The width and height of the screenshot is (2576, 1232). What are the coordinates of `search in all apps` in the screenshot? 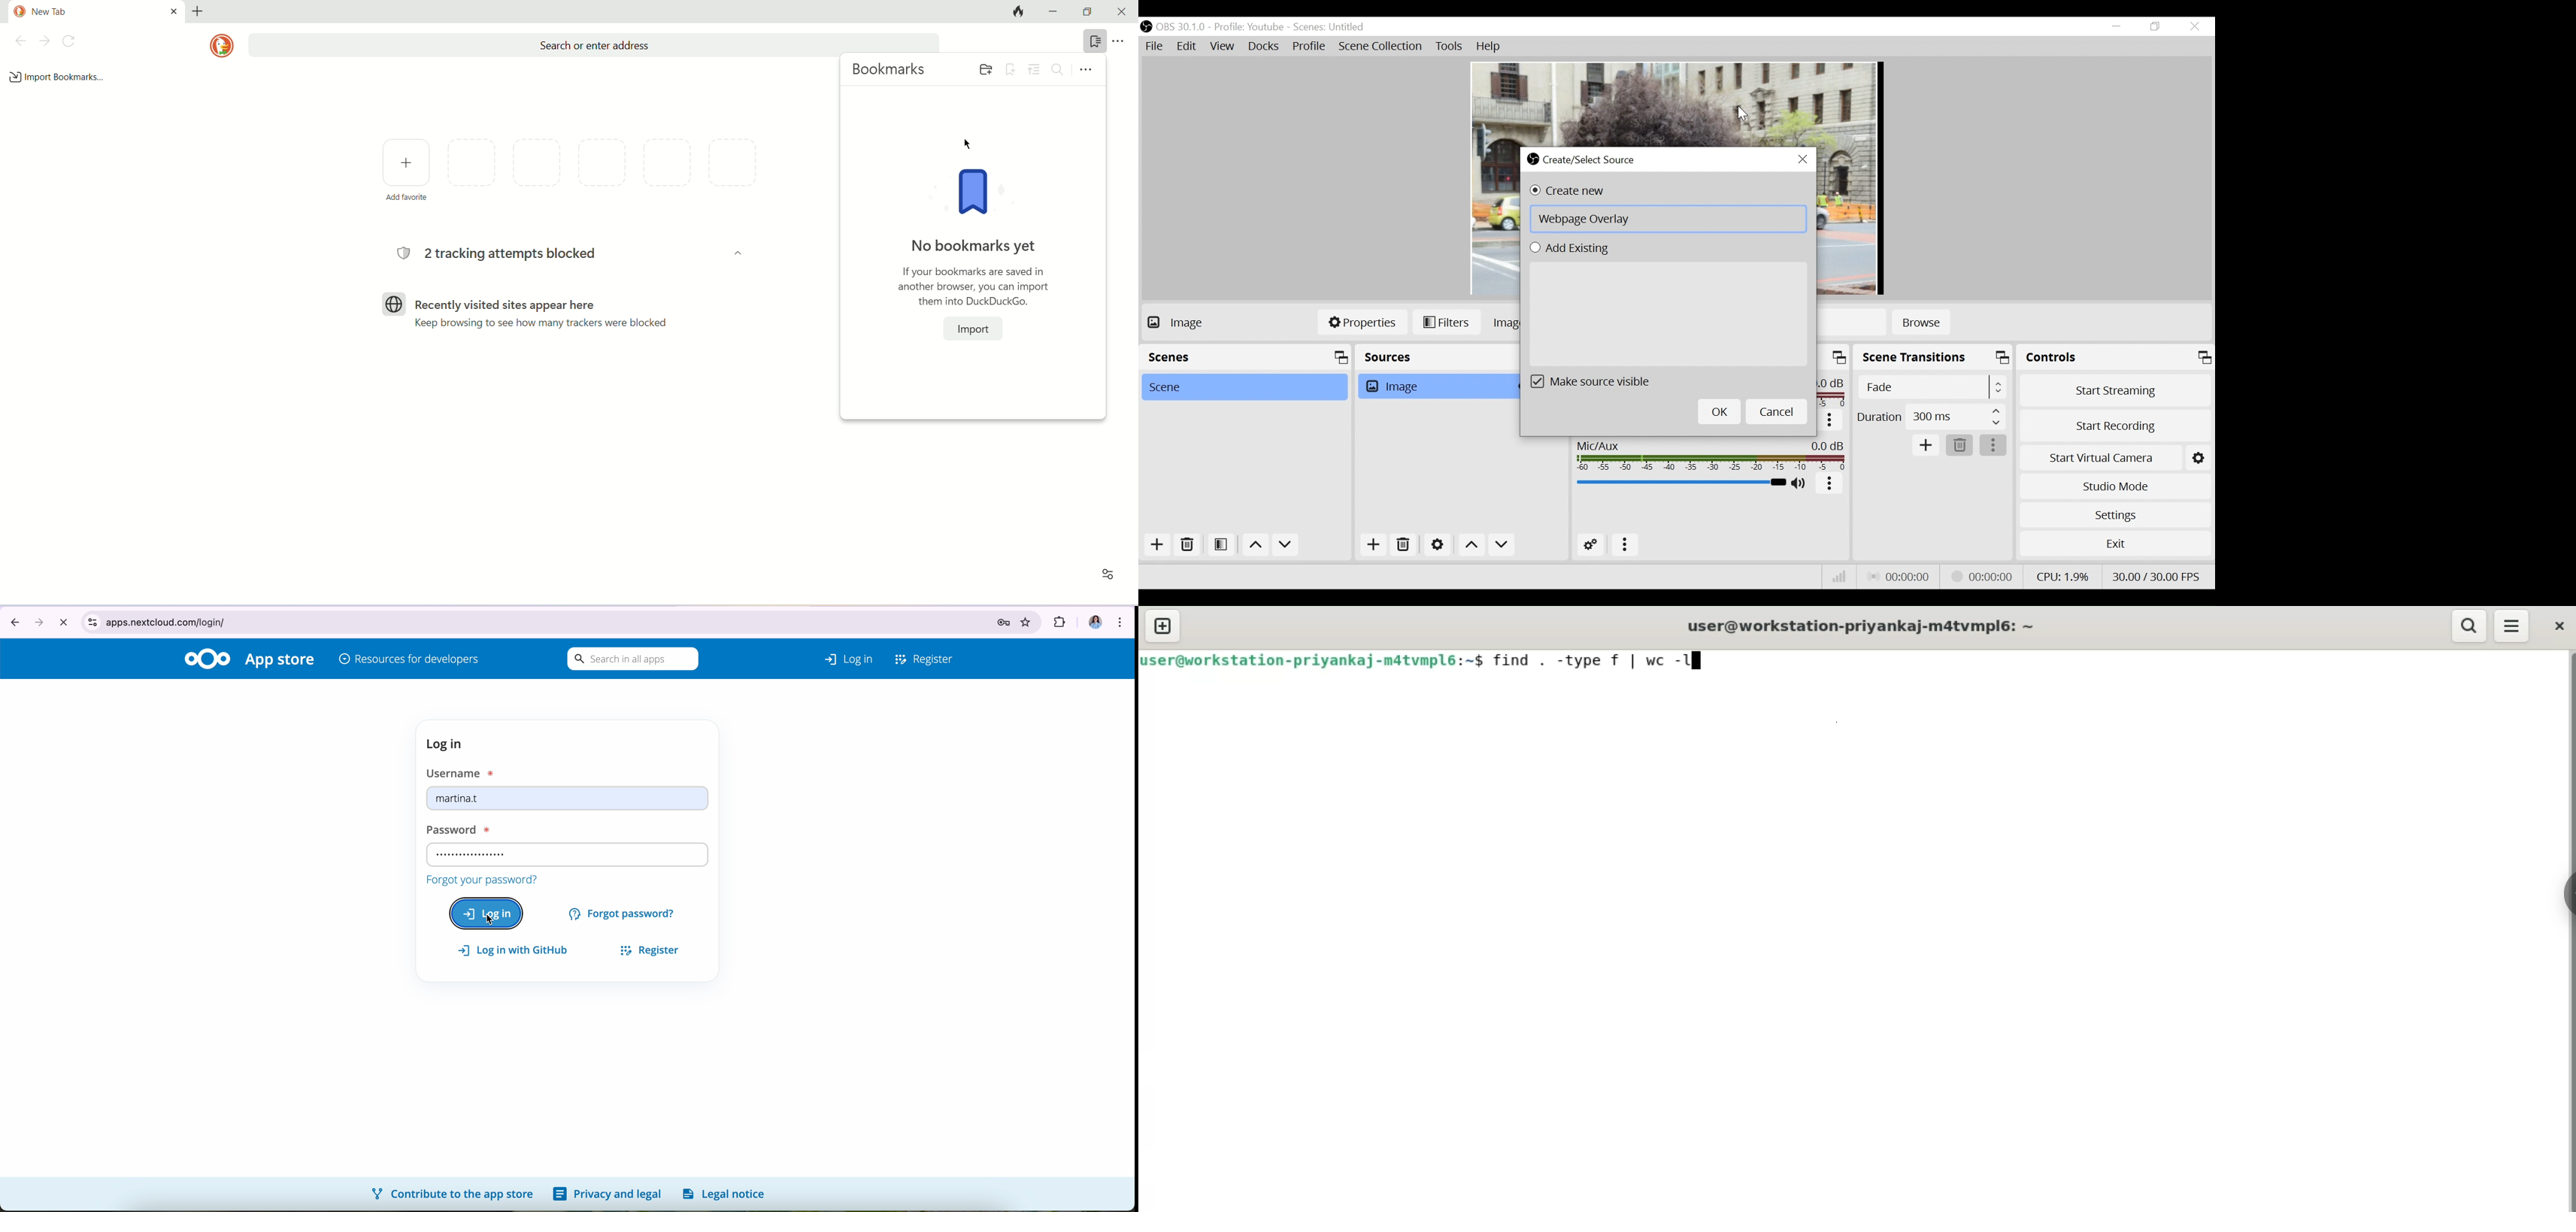 It's located at (631, 659).